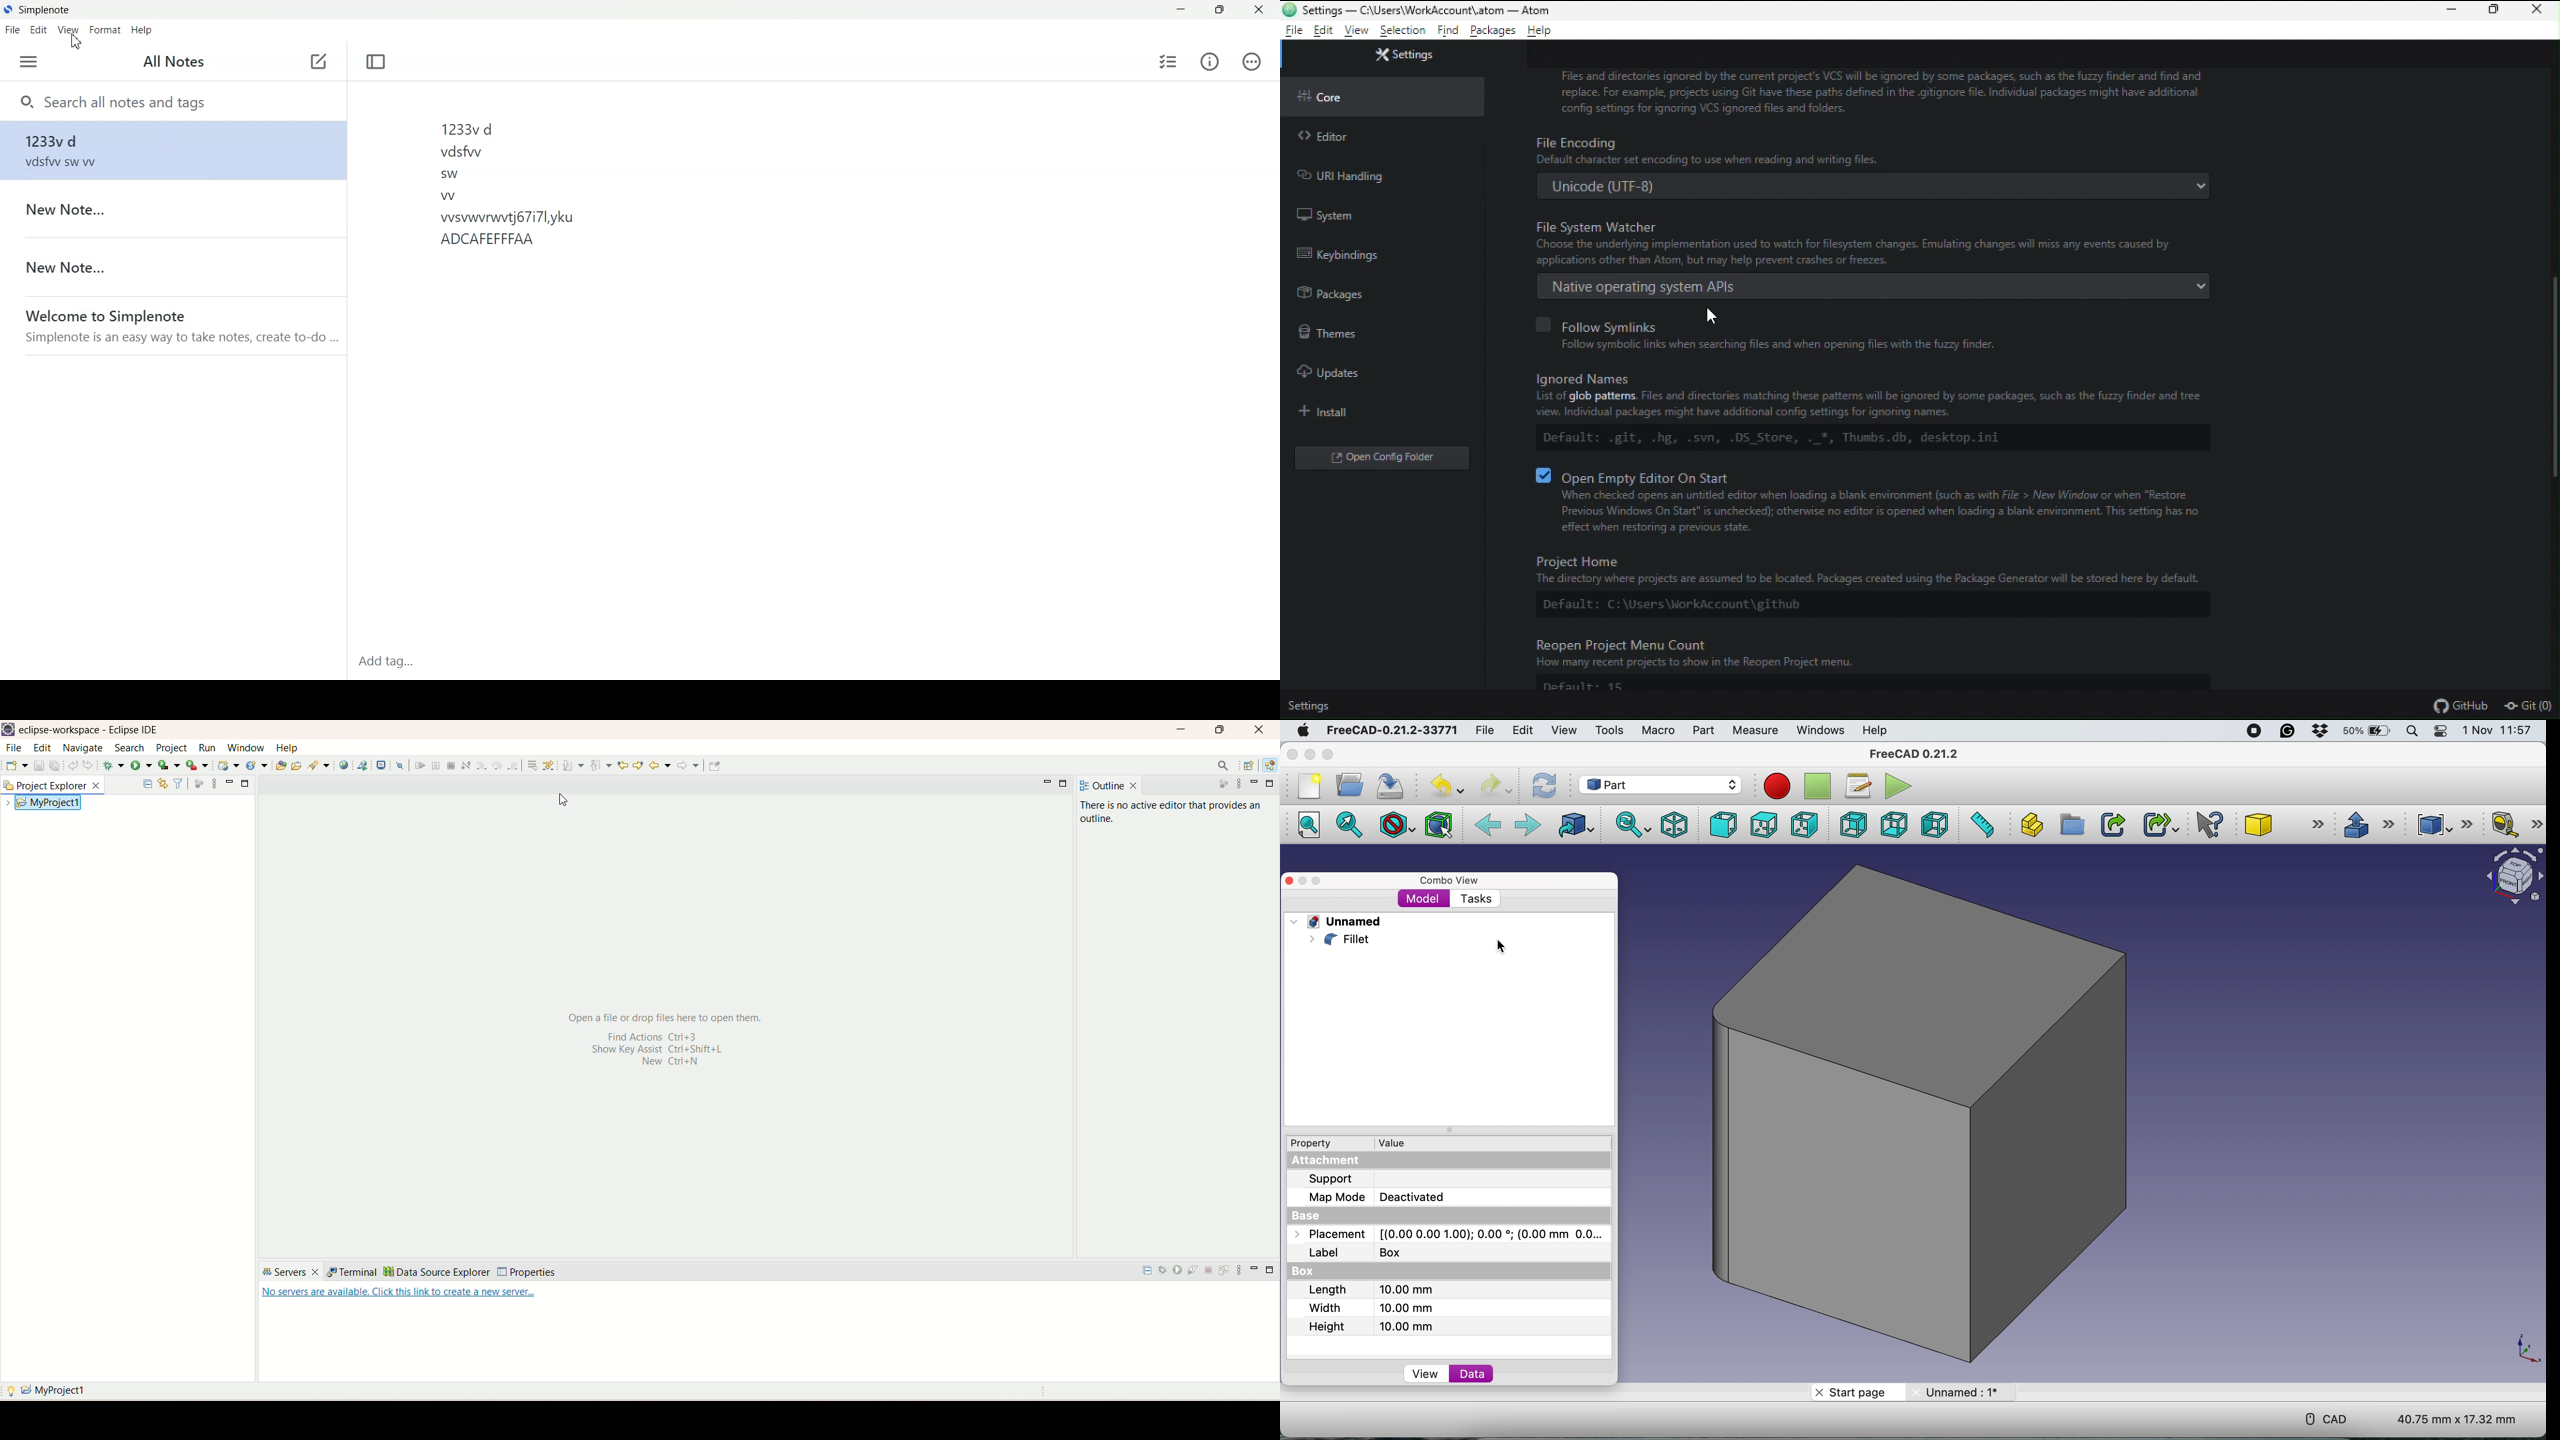 Image resolution: width=2576 pixels, height=1456 pixels. What do you see at coordinates (1211, 1272) in the screenshot?
I see `stop the server` at bounding box center [1211, 1272].